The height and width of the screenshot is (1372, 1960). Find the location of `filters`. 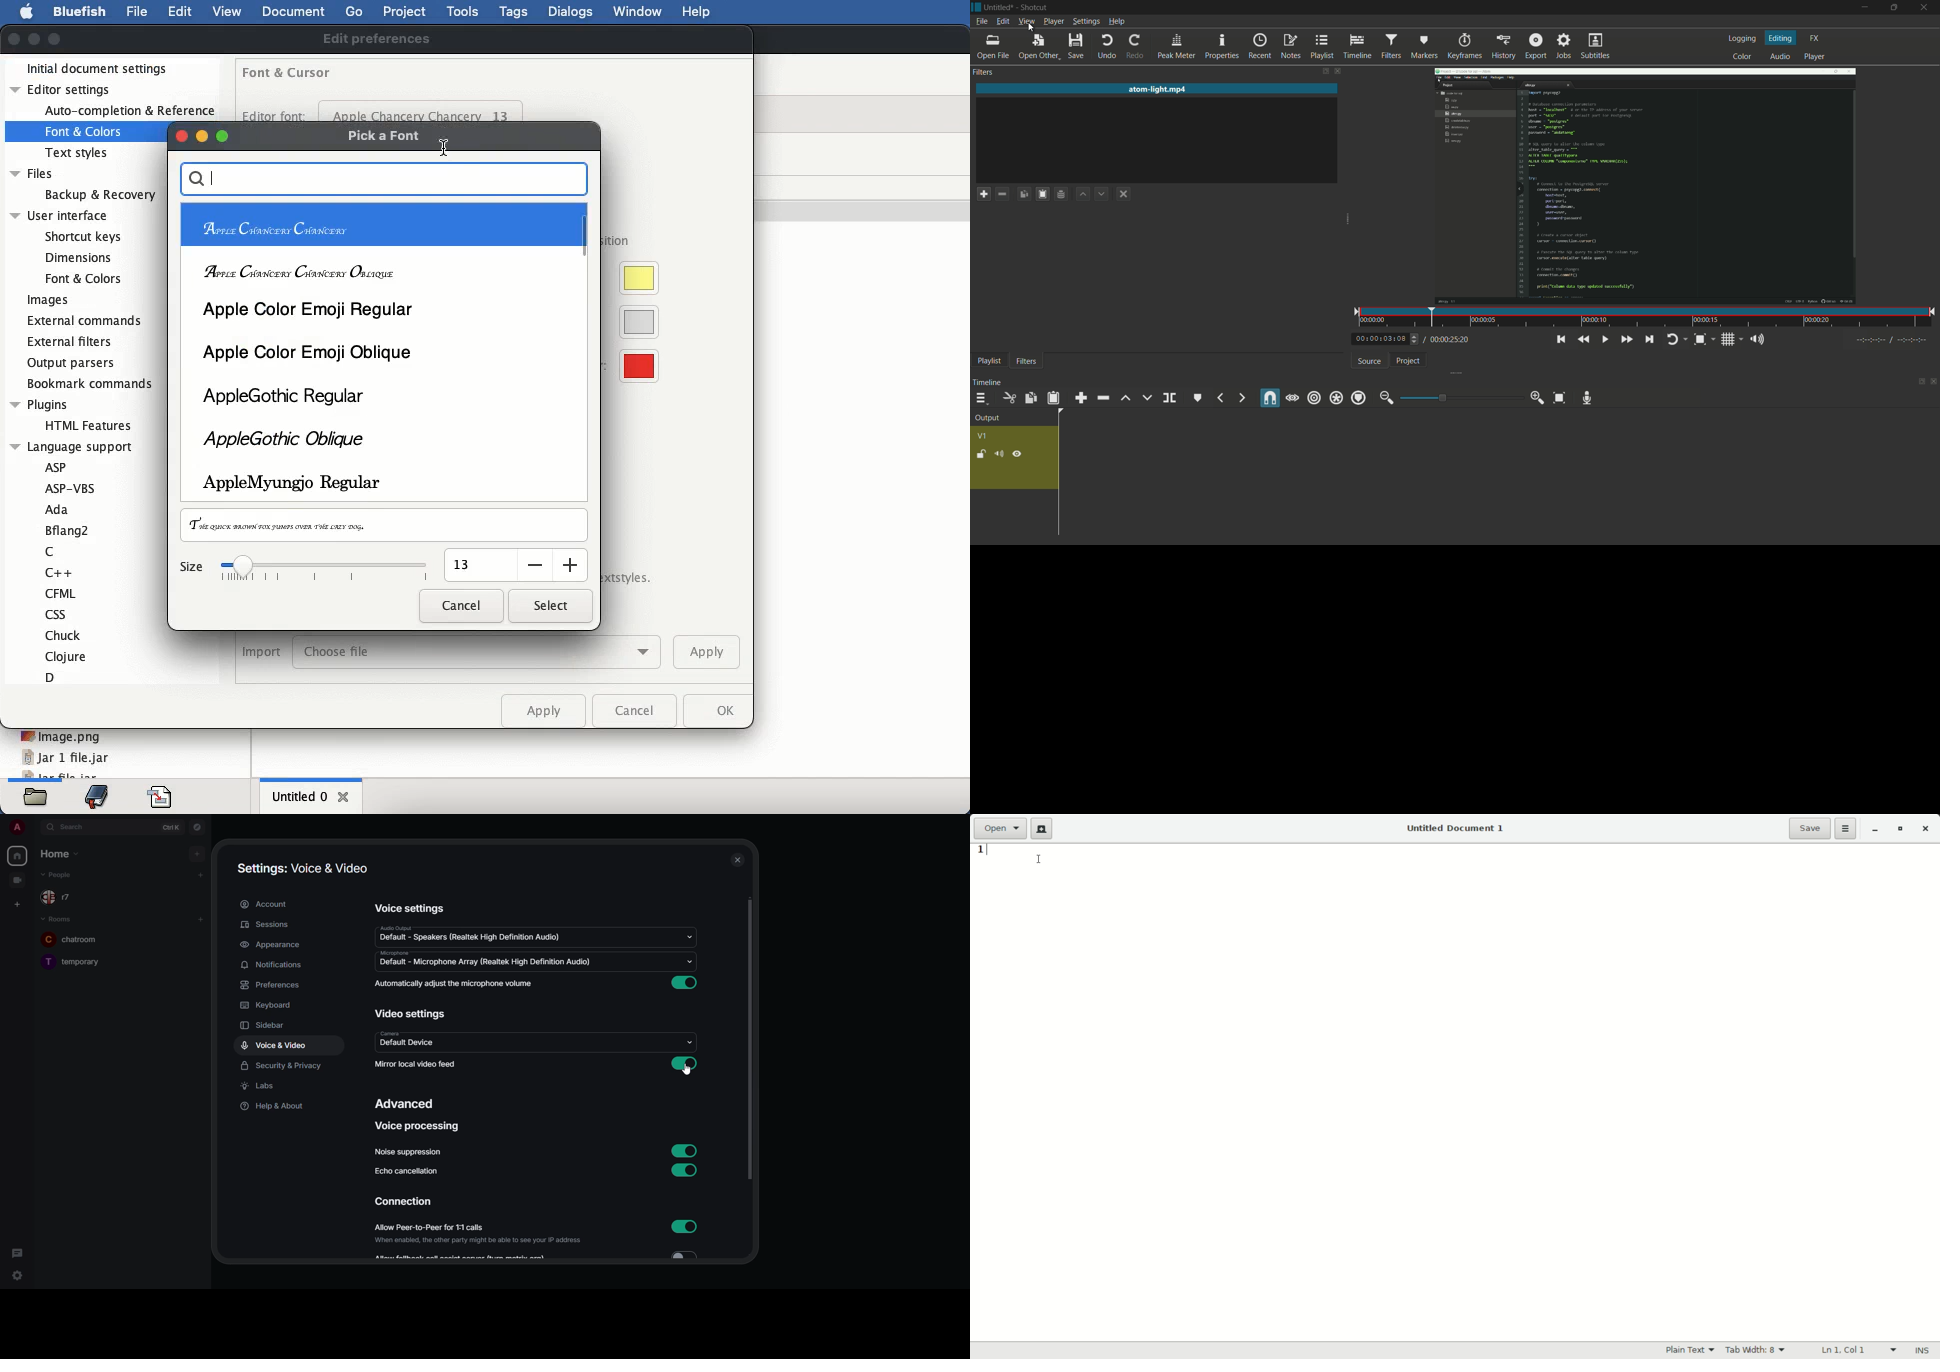

filters is located at coordinates (1389, 45).